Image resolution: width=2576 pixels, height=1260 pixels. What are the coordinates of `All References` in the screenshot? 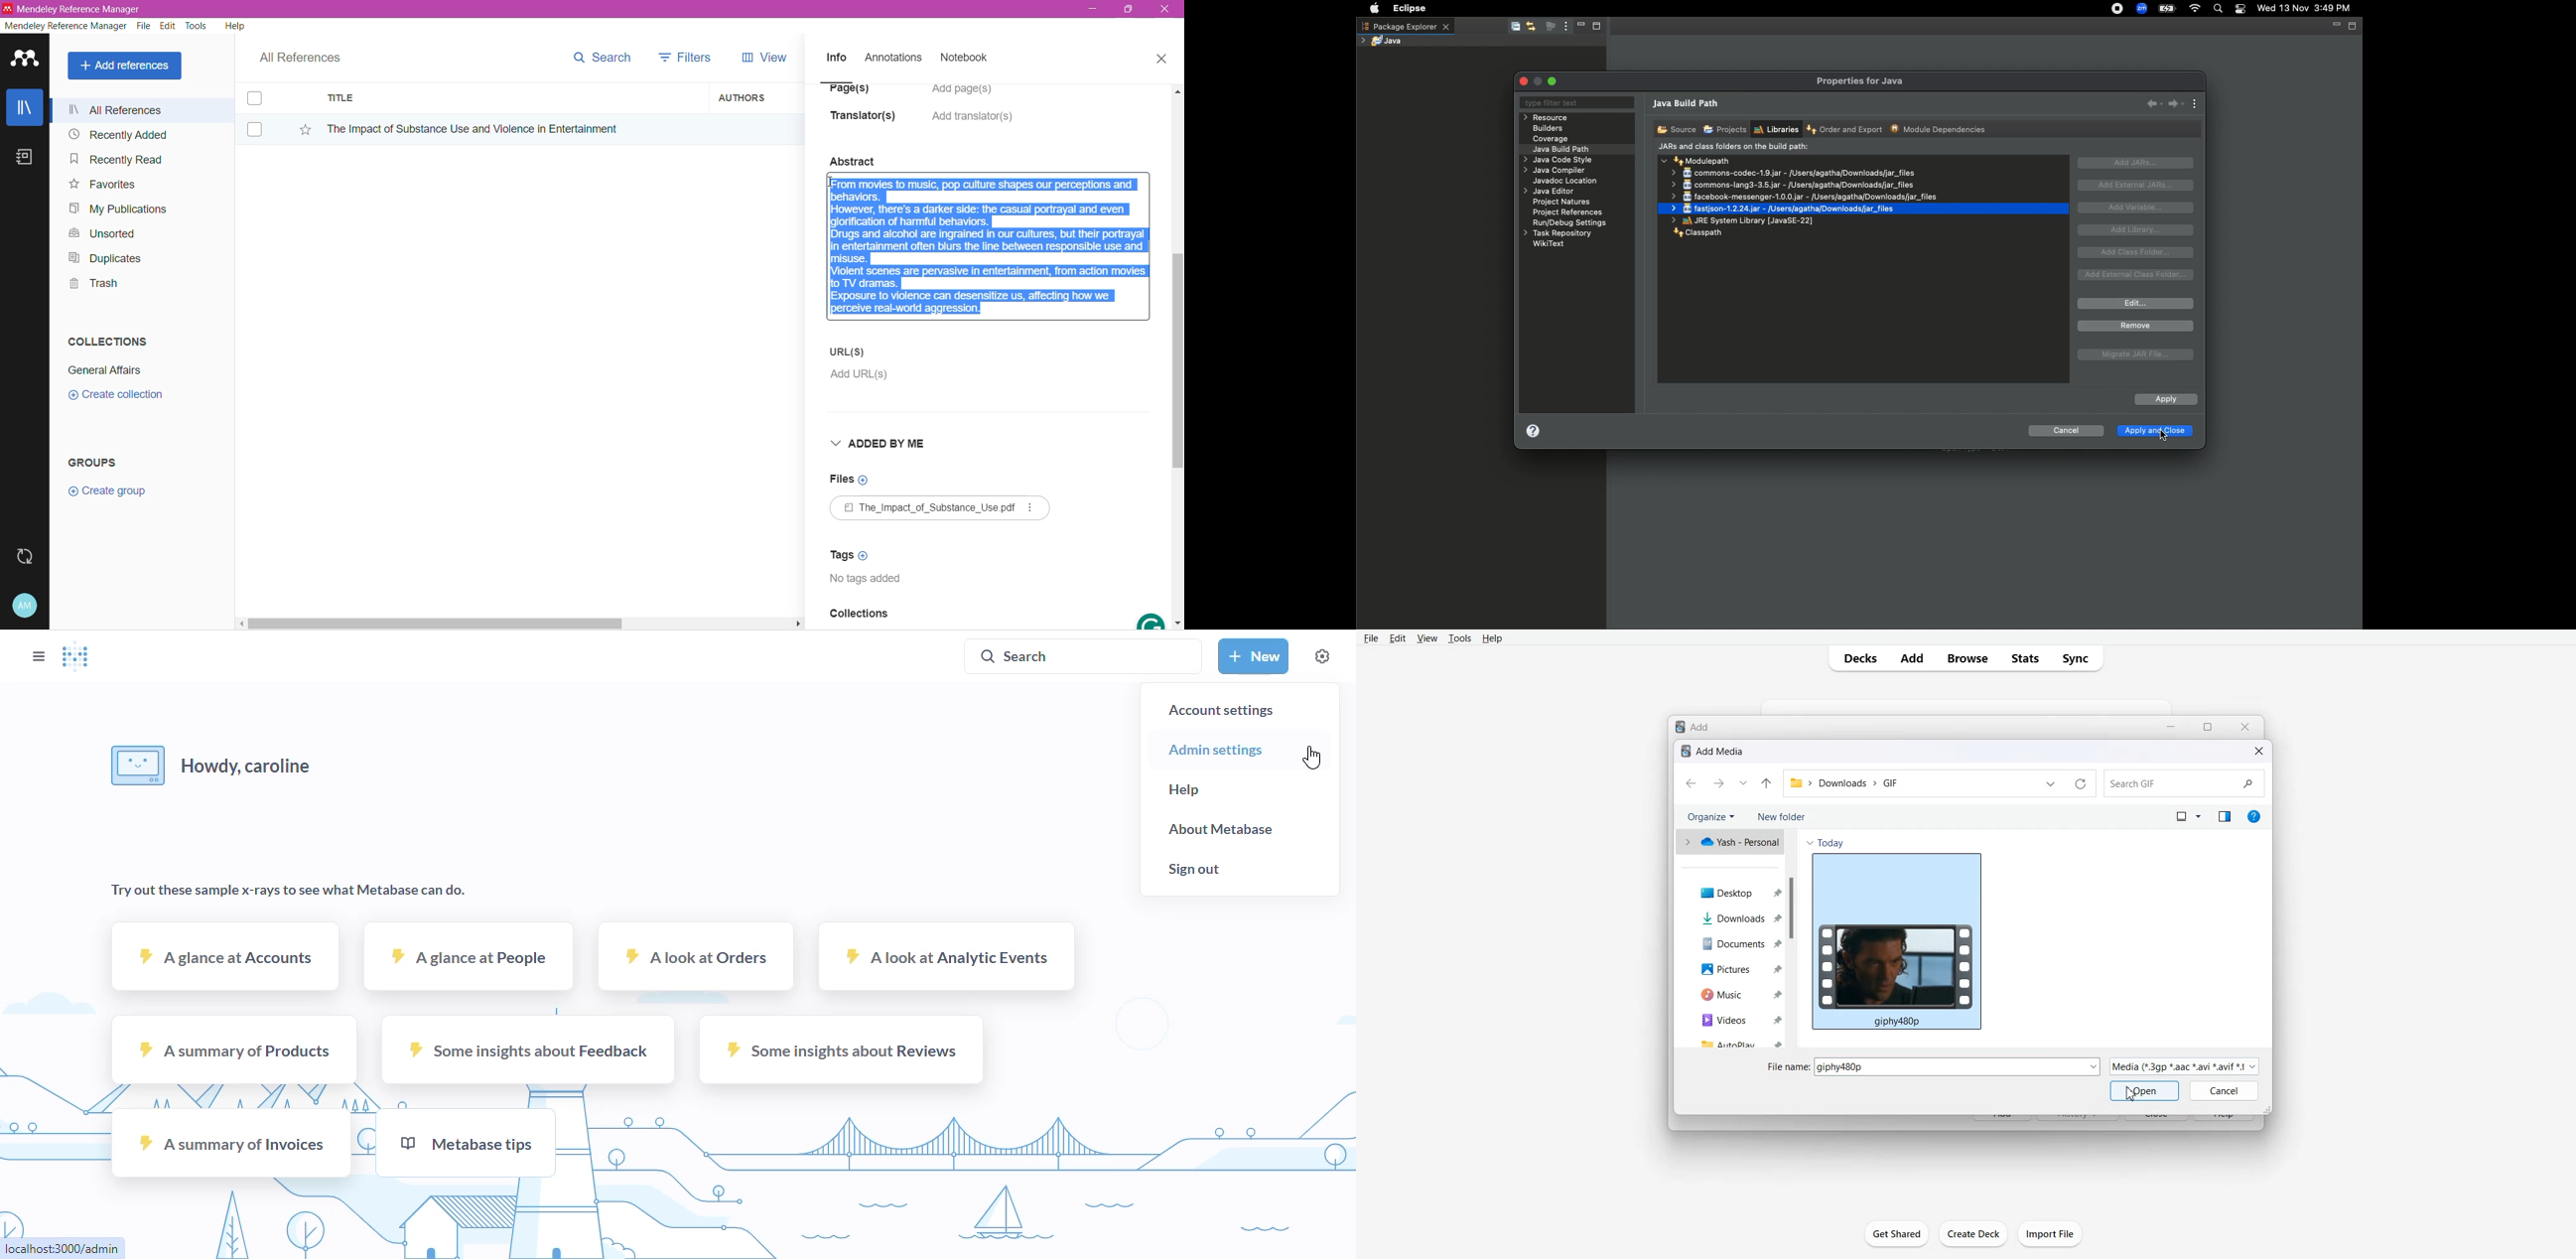 It's located at (309, 54).